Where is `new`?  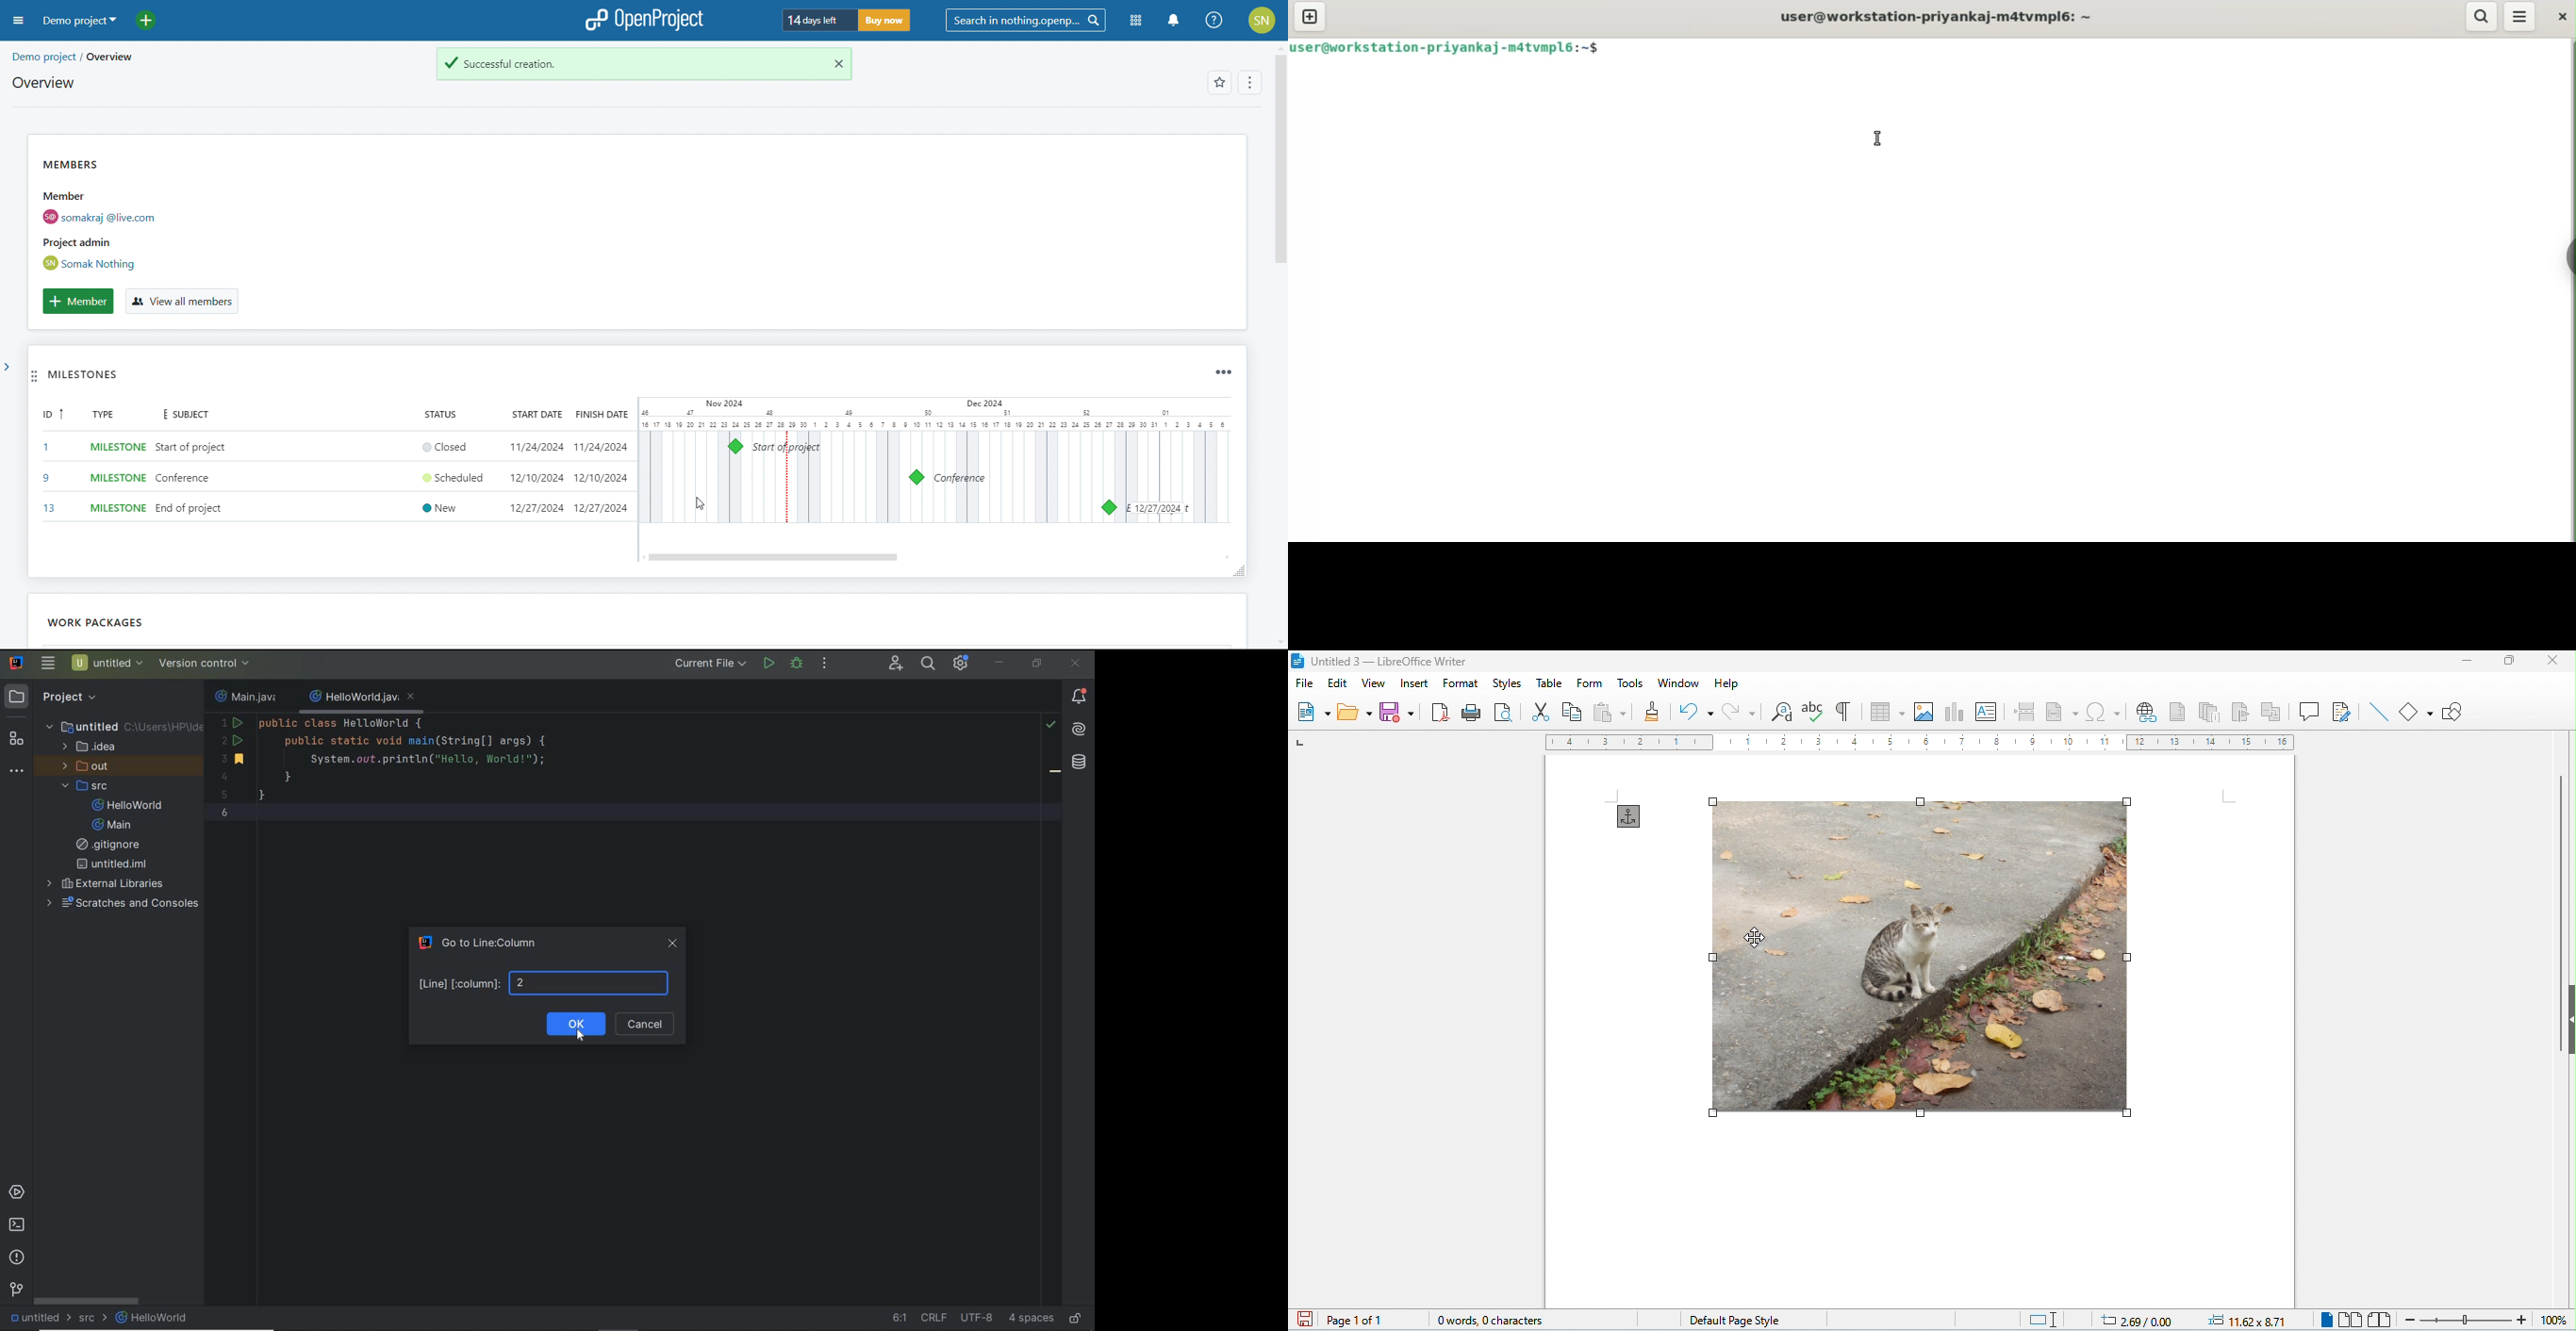
new is located at coordinates (1314, 712).